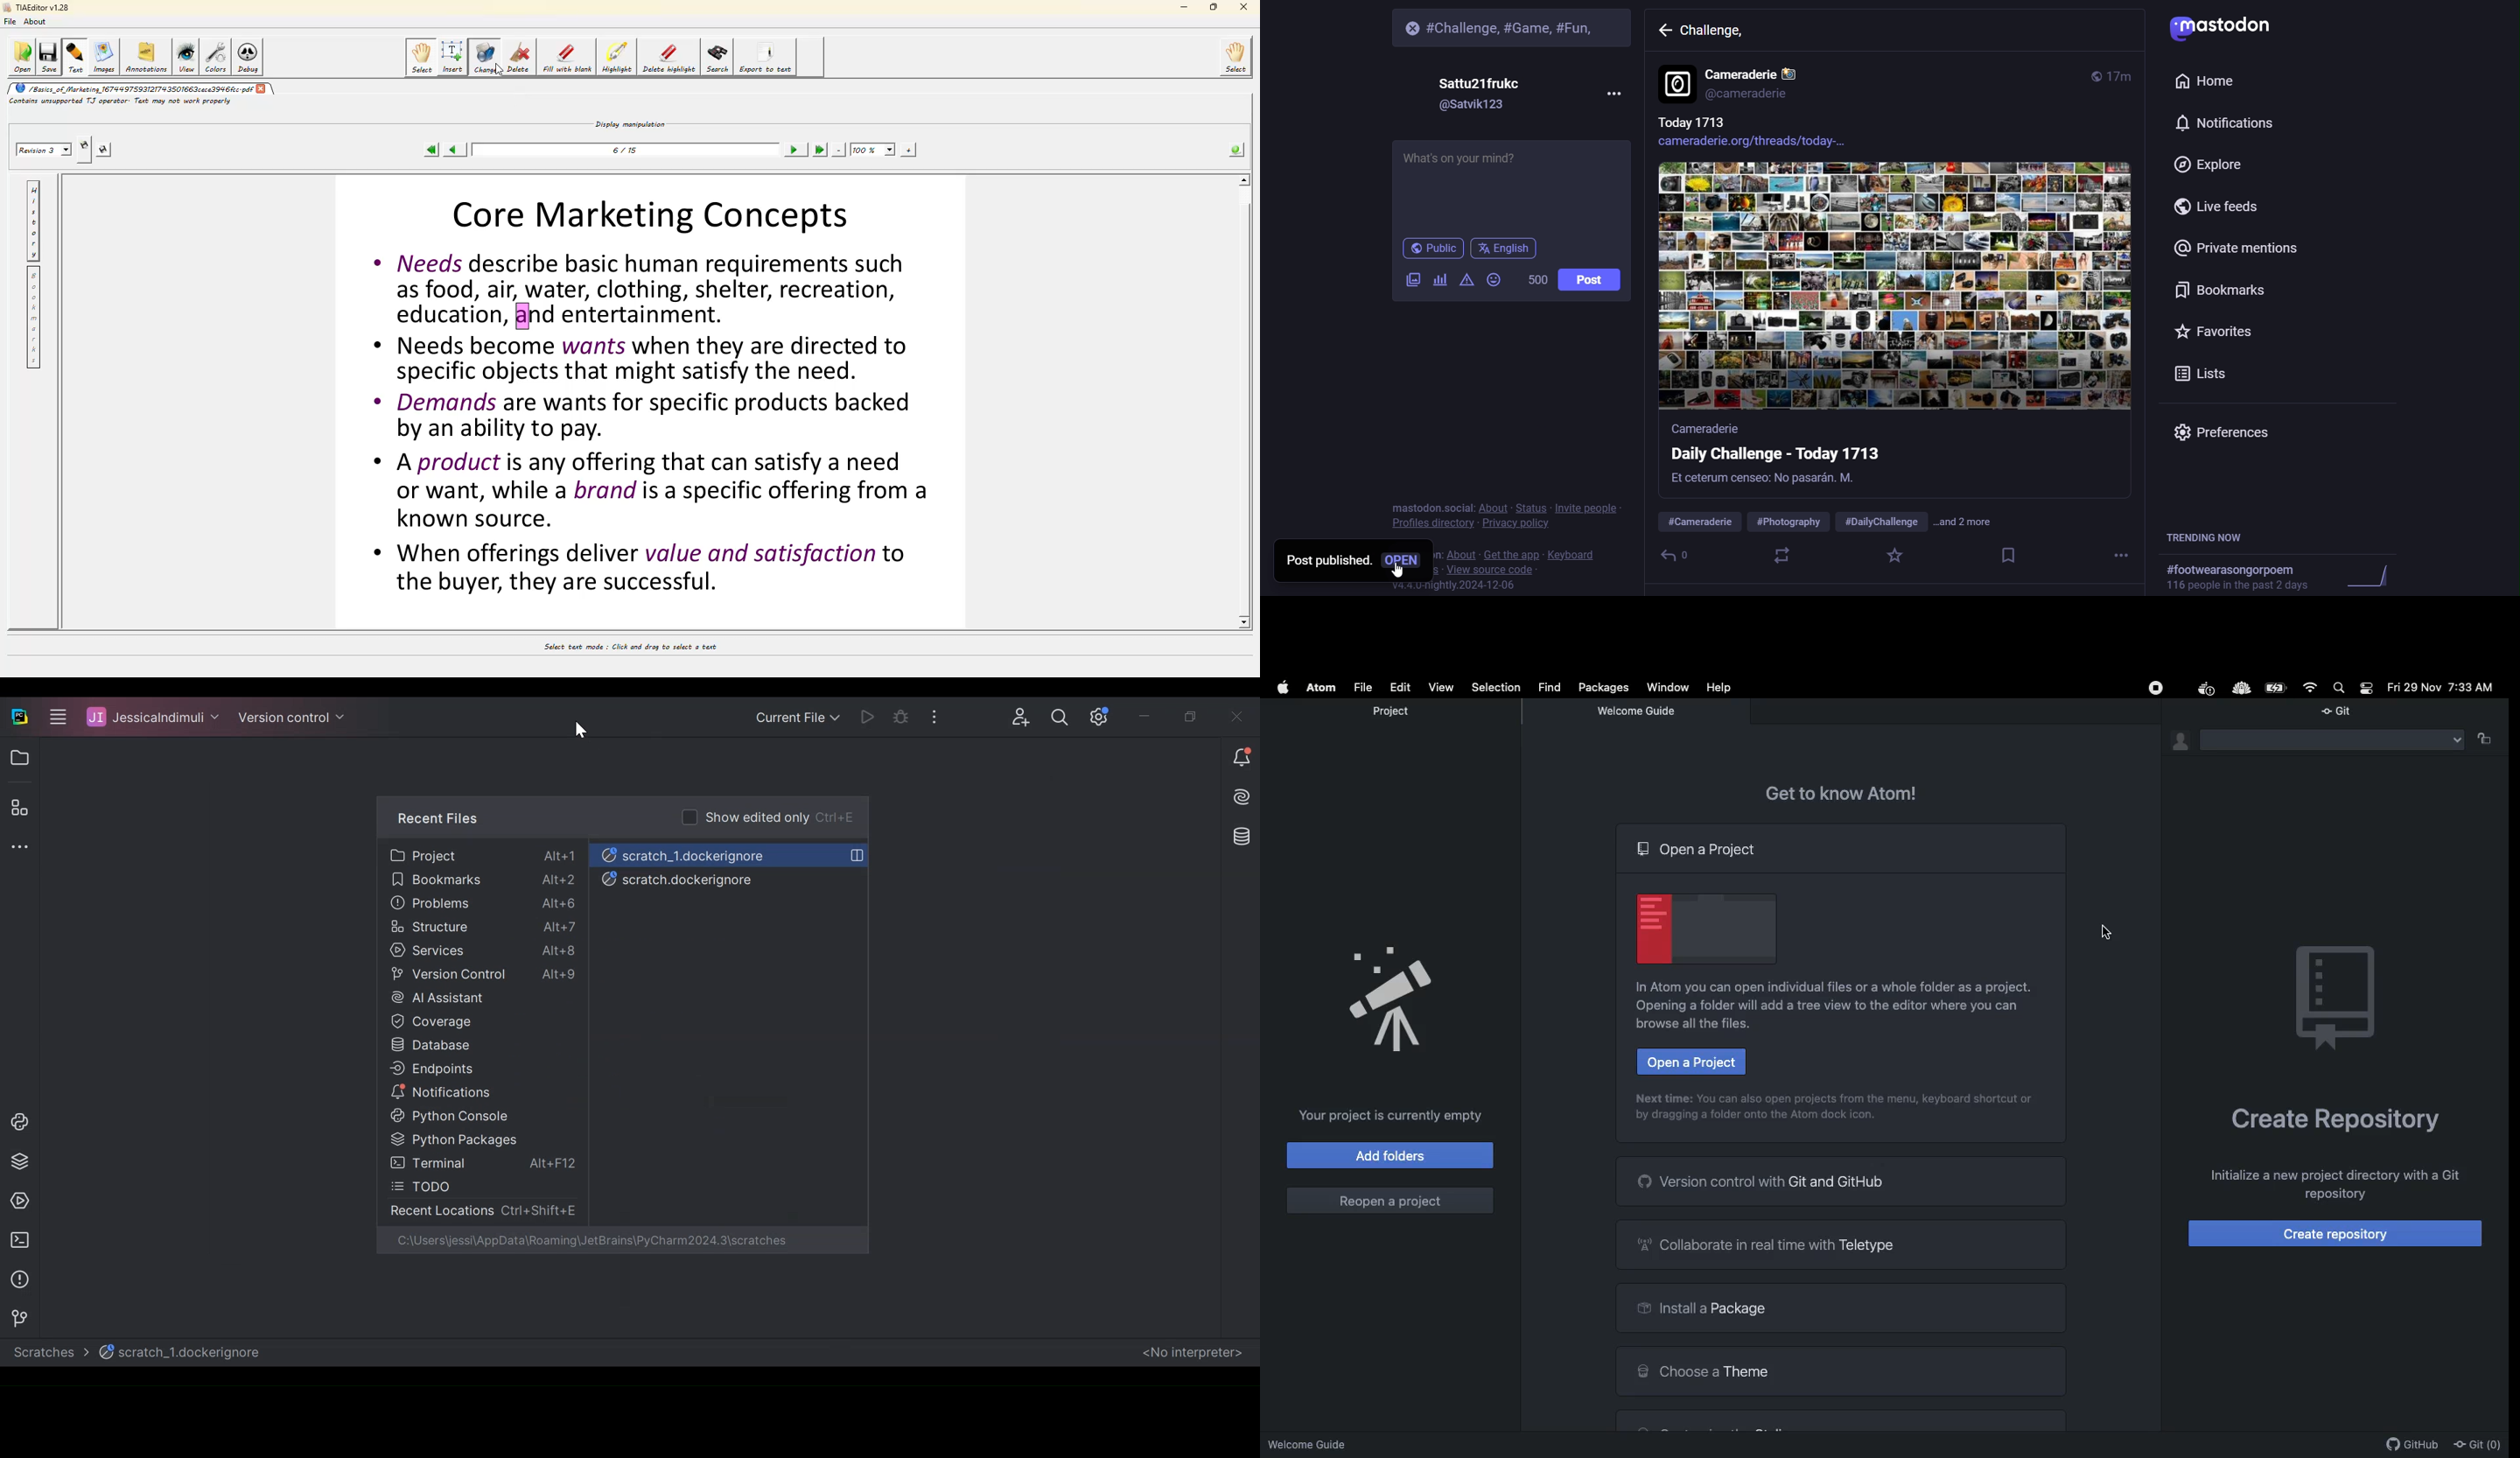 This screenshot has width=2520, height=1484. I want to click on Recent Files, so click(440, 818).